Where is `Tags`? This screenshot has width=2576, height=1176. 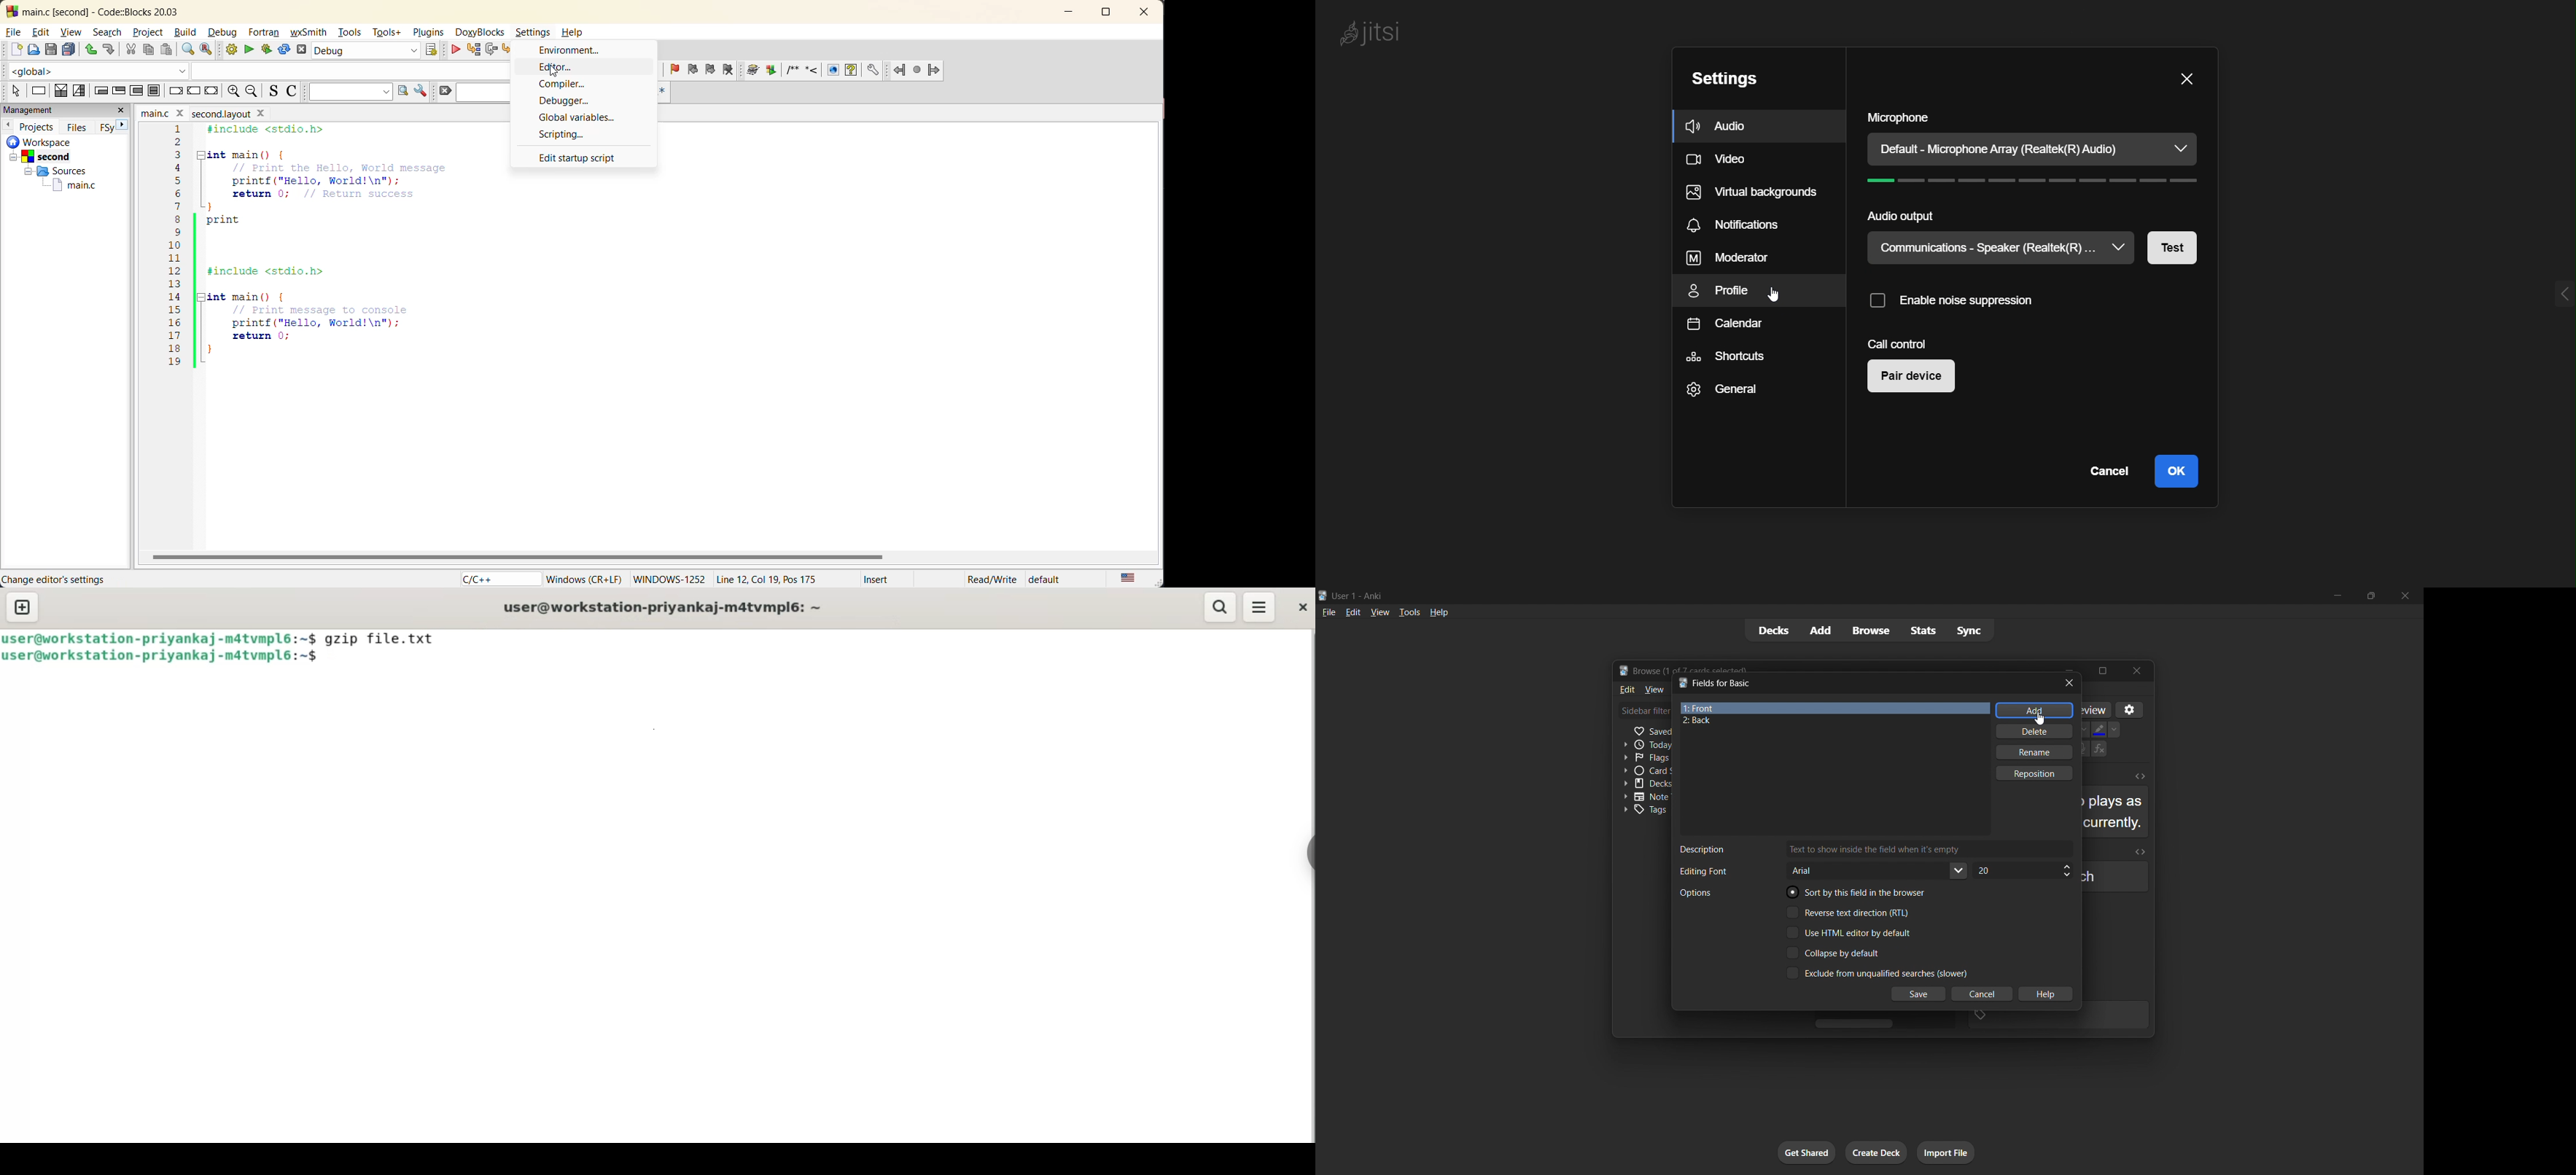
Tags is located at coordinates (1644, 811).